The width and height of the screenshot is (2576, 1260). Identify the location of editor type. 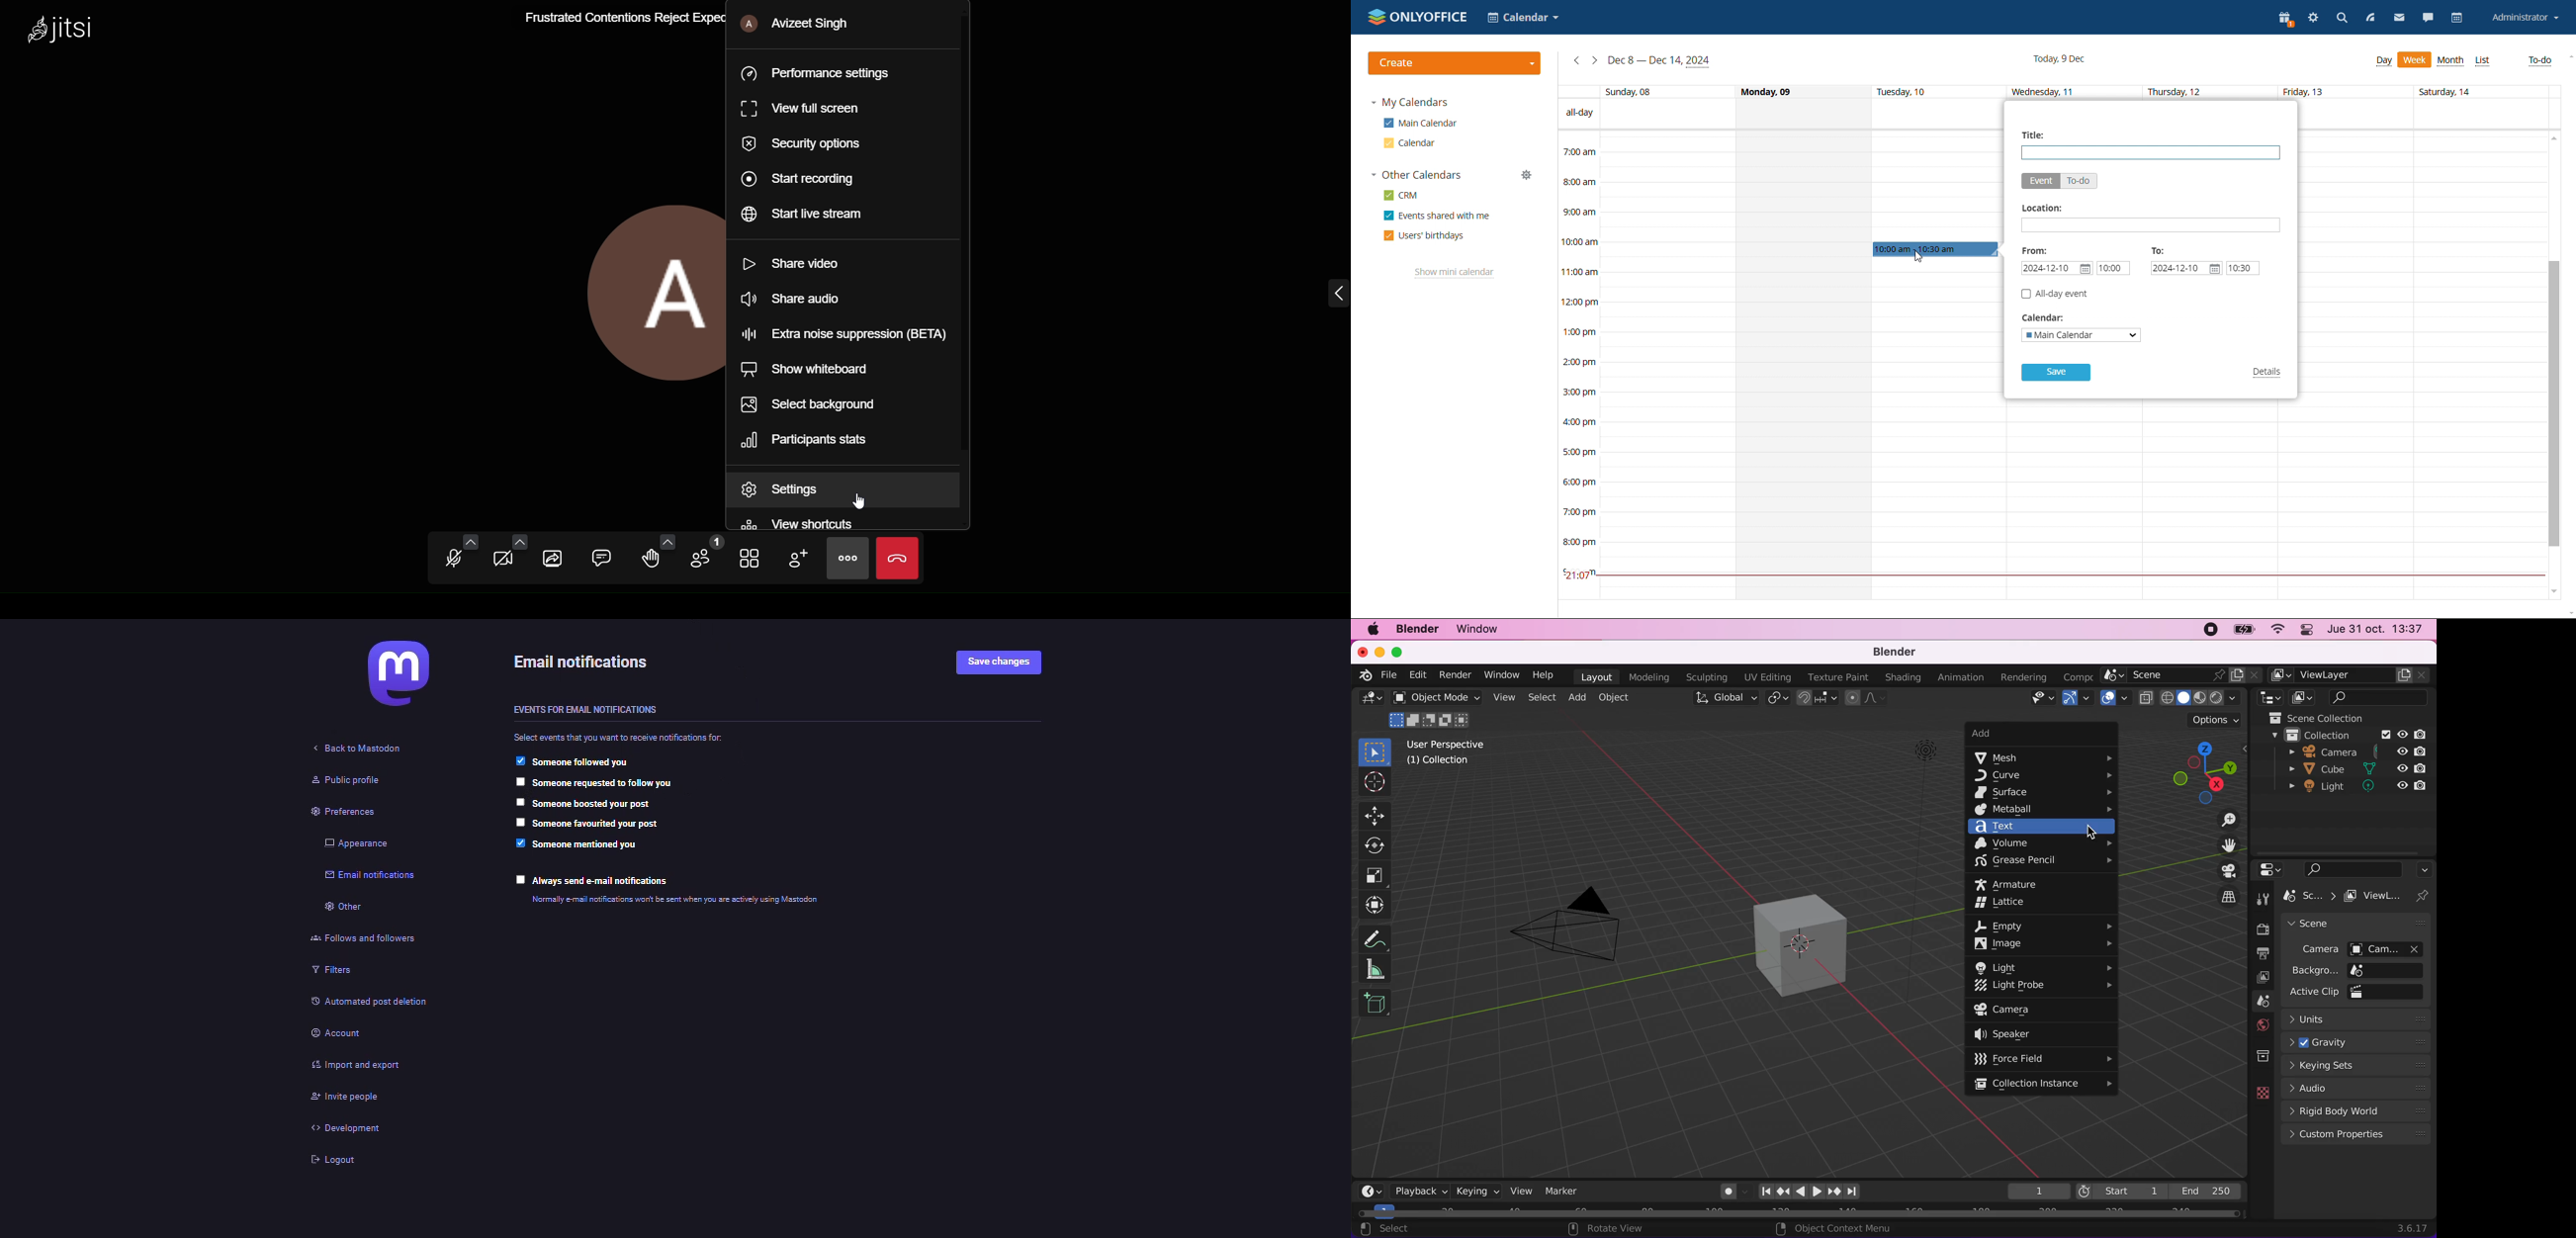
(1371, 698).